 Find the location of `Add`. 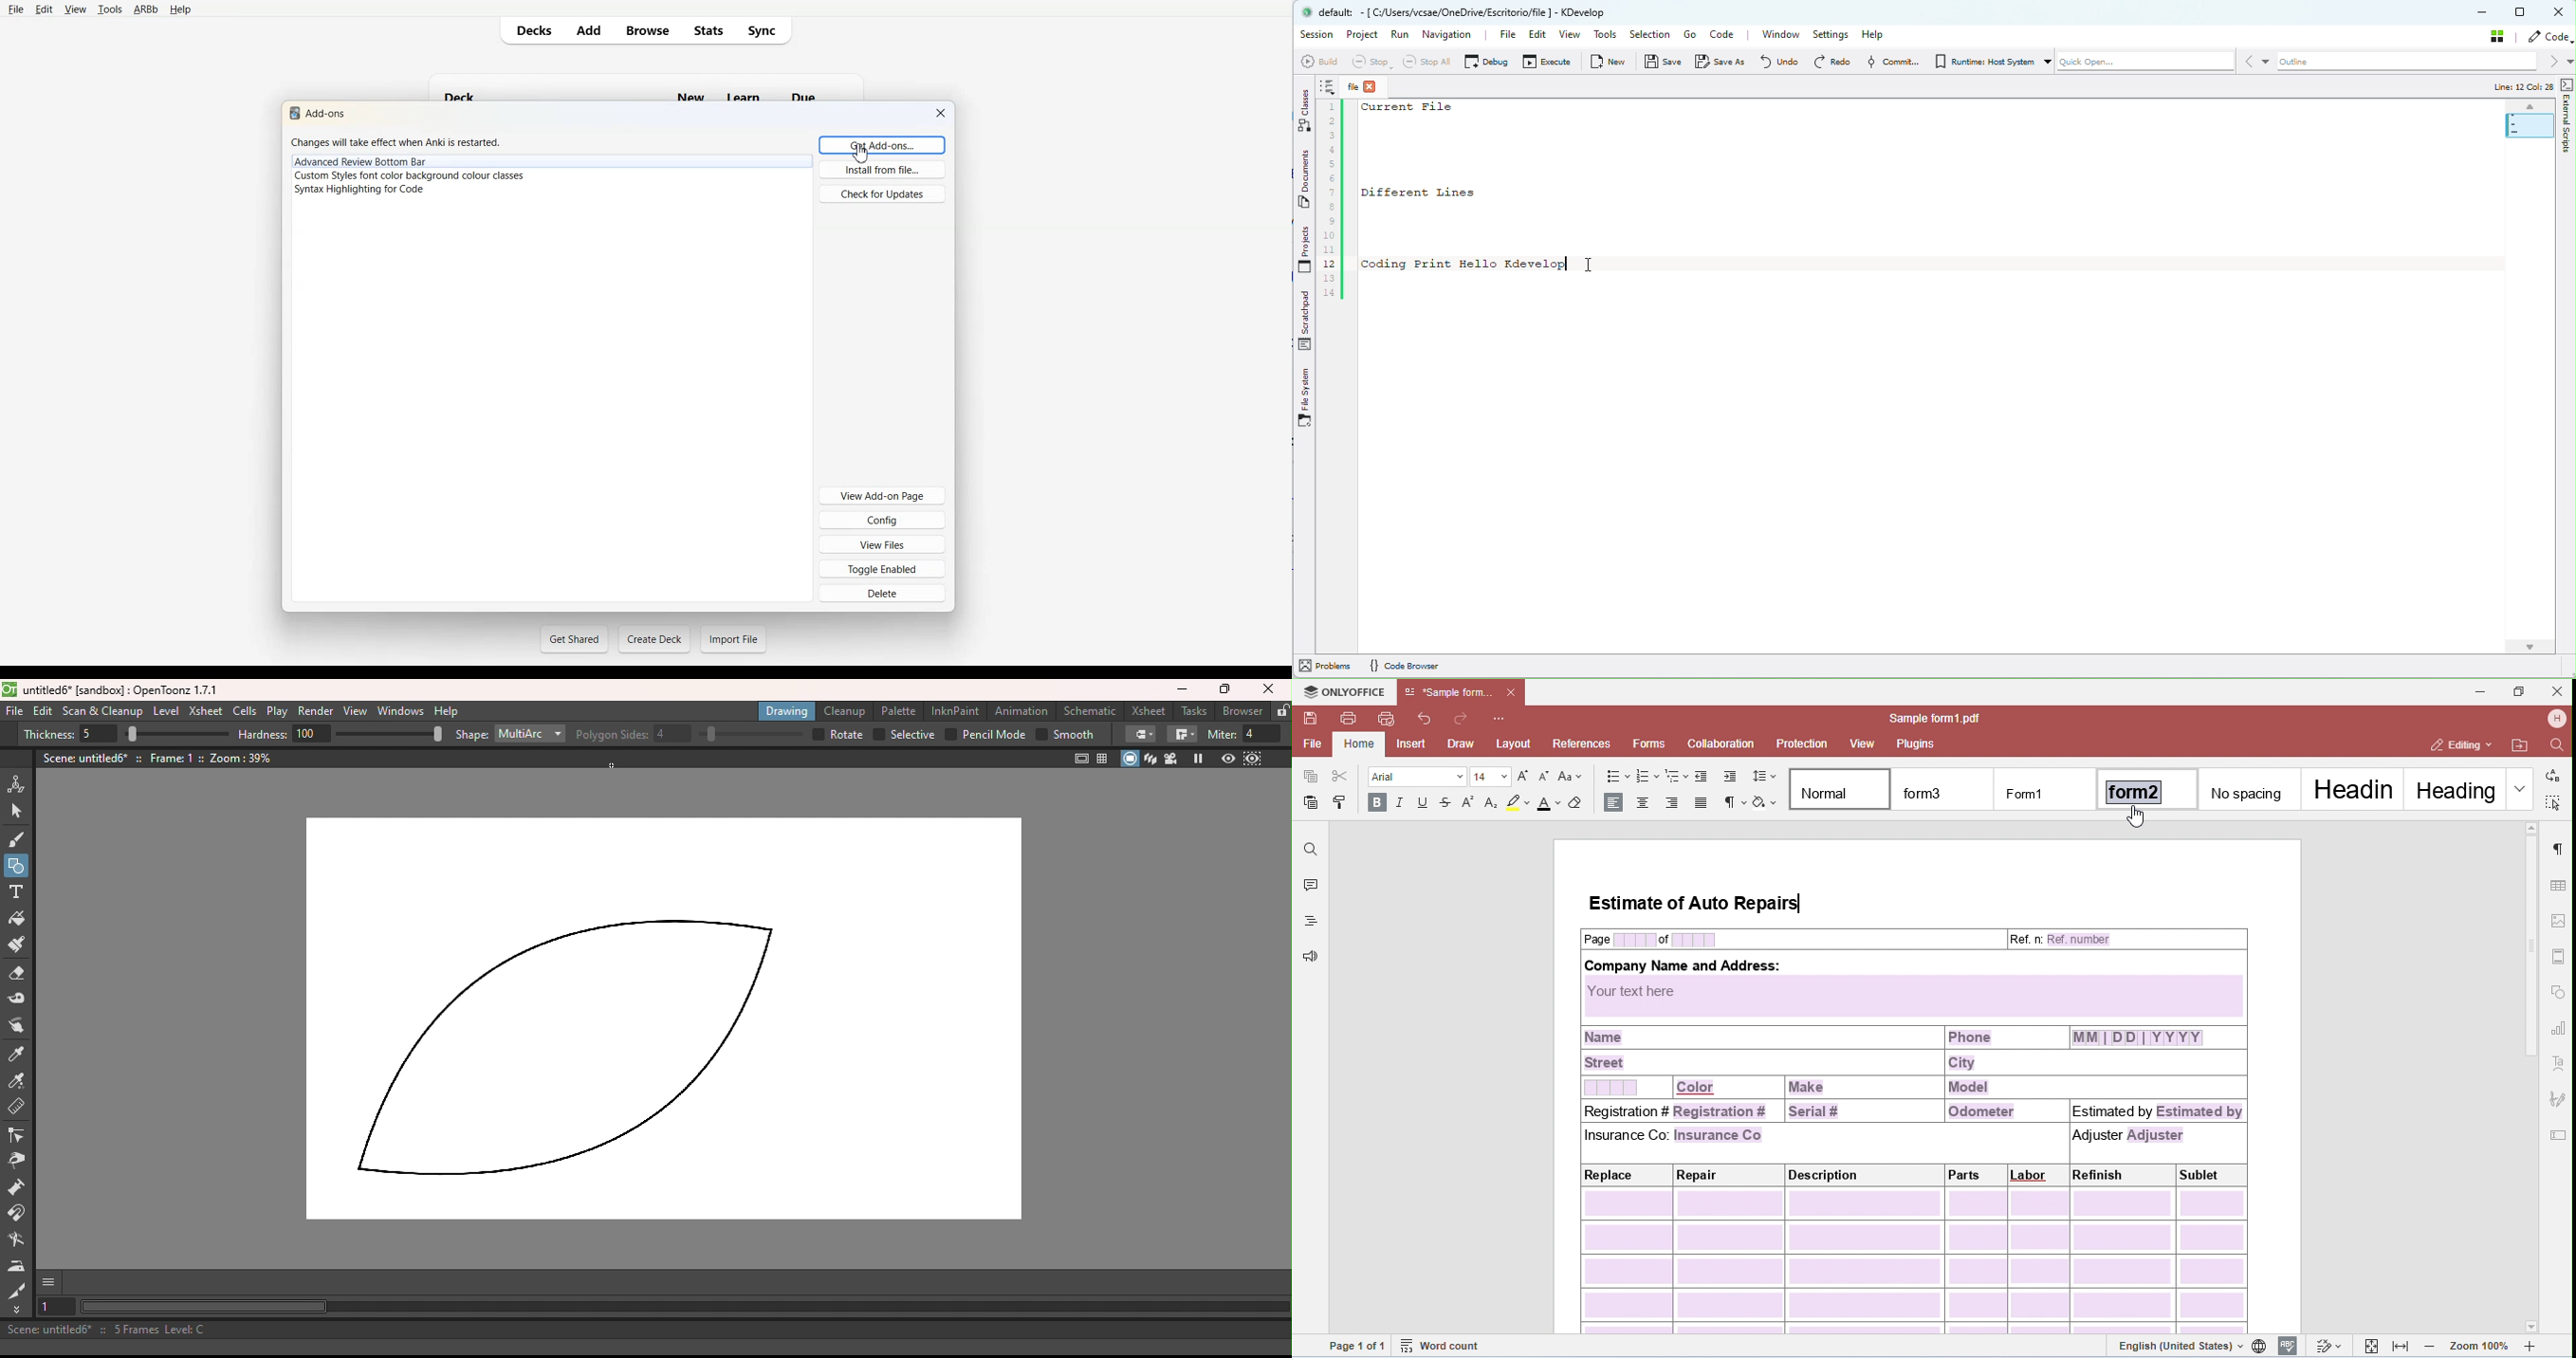

Add is located at coordinates (588, 30).